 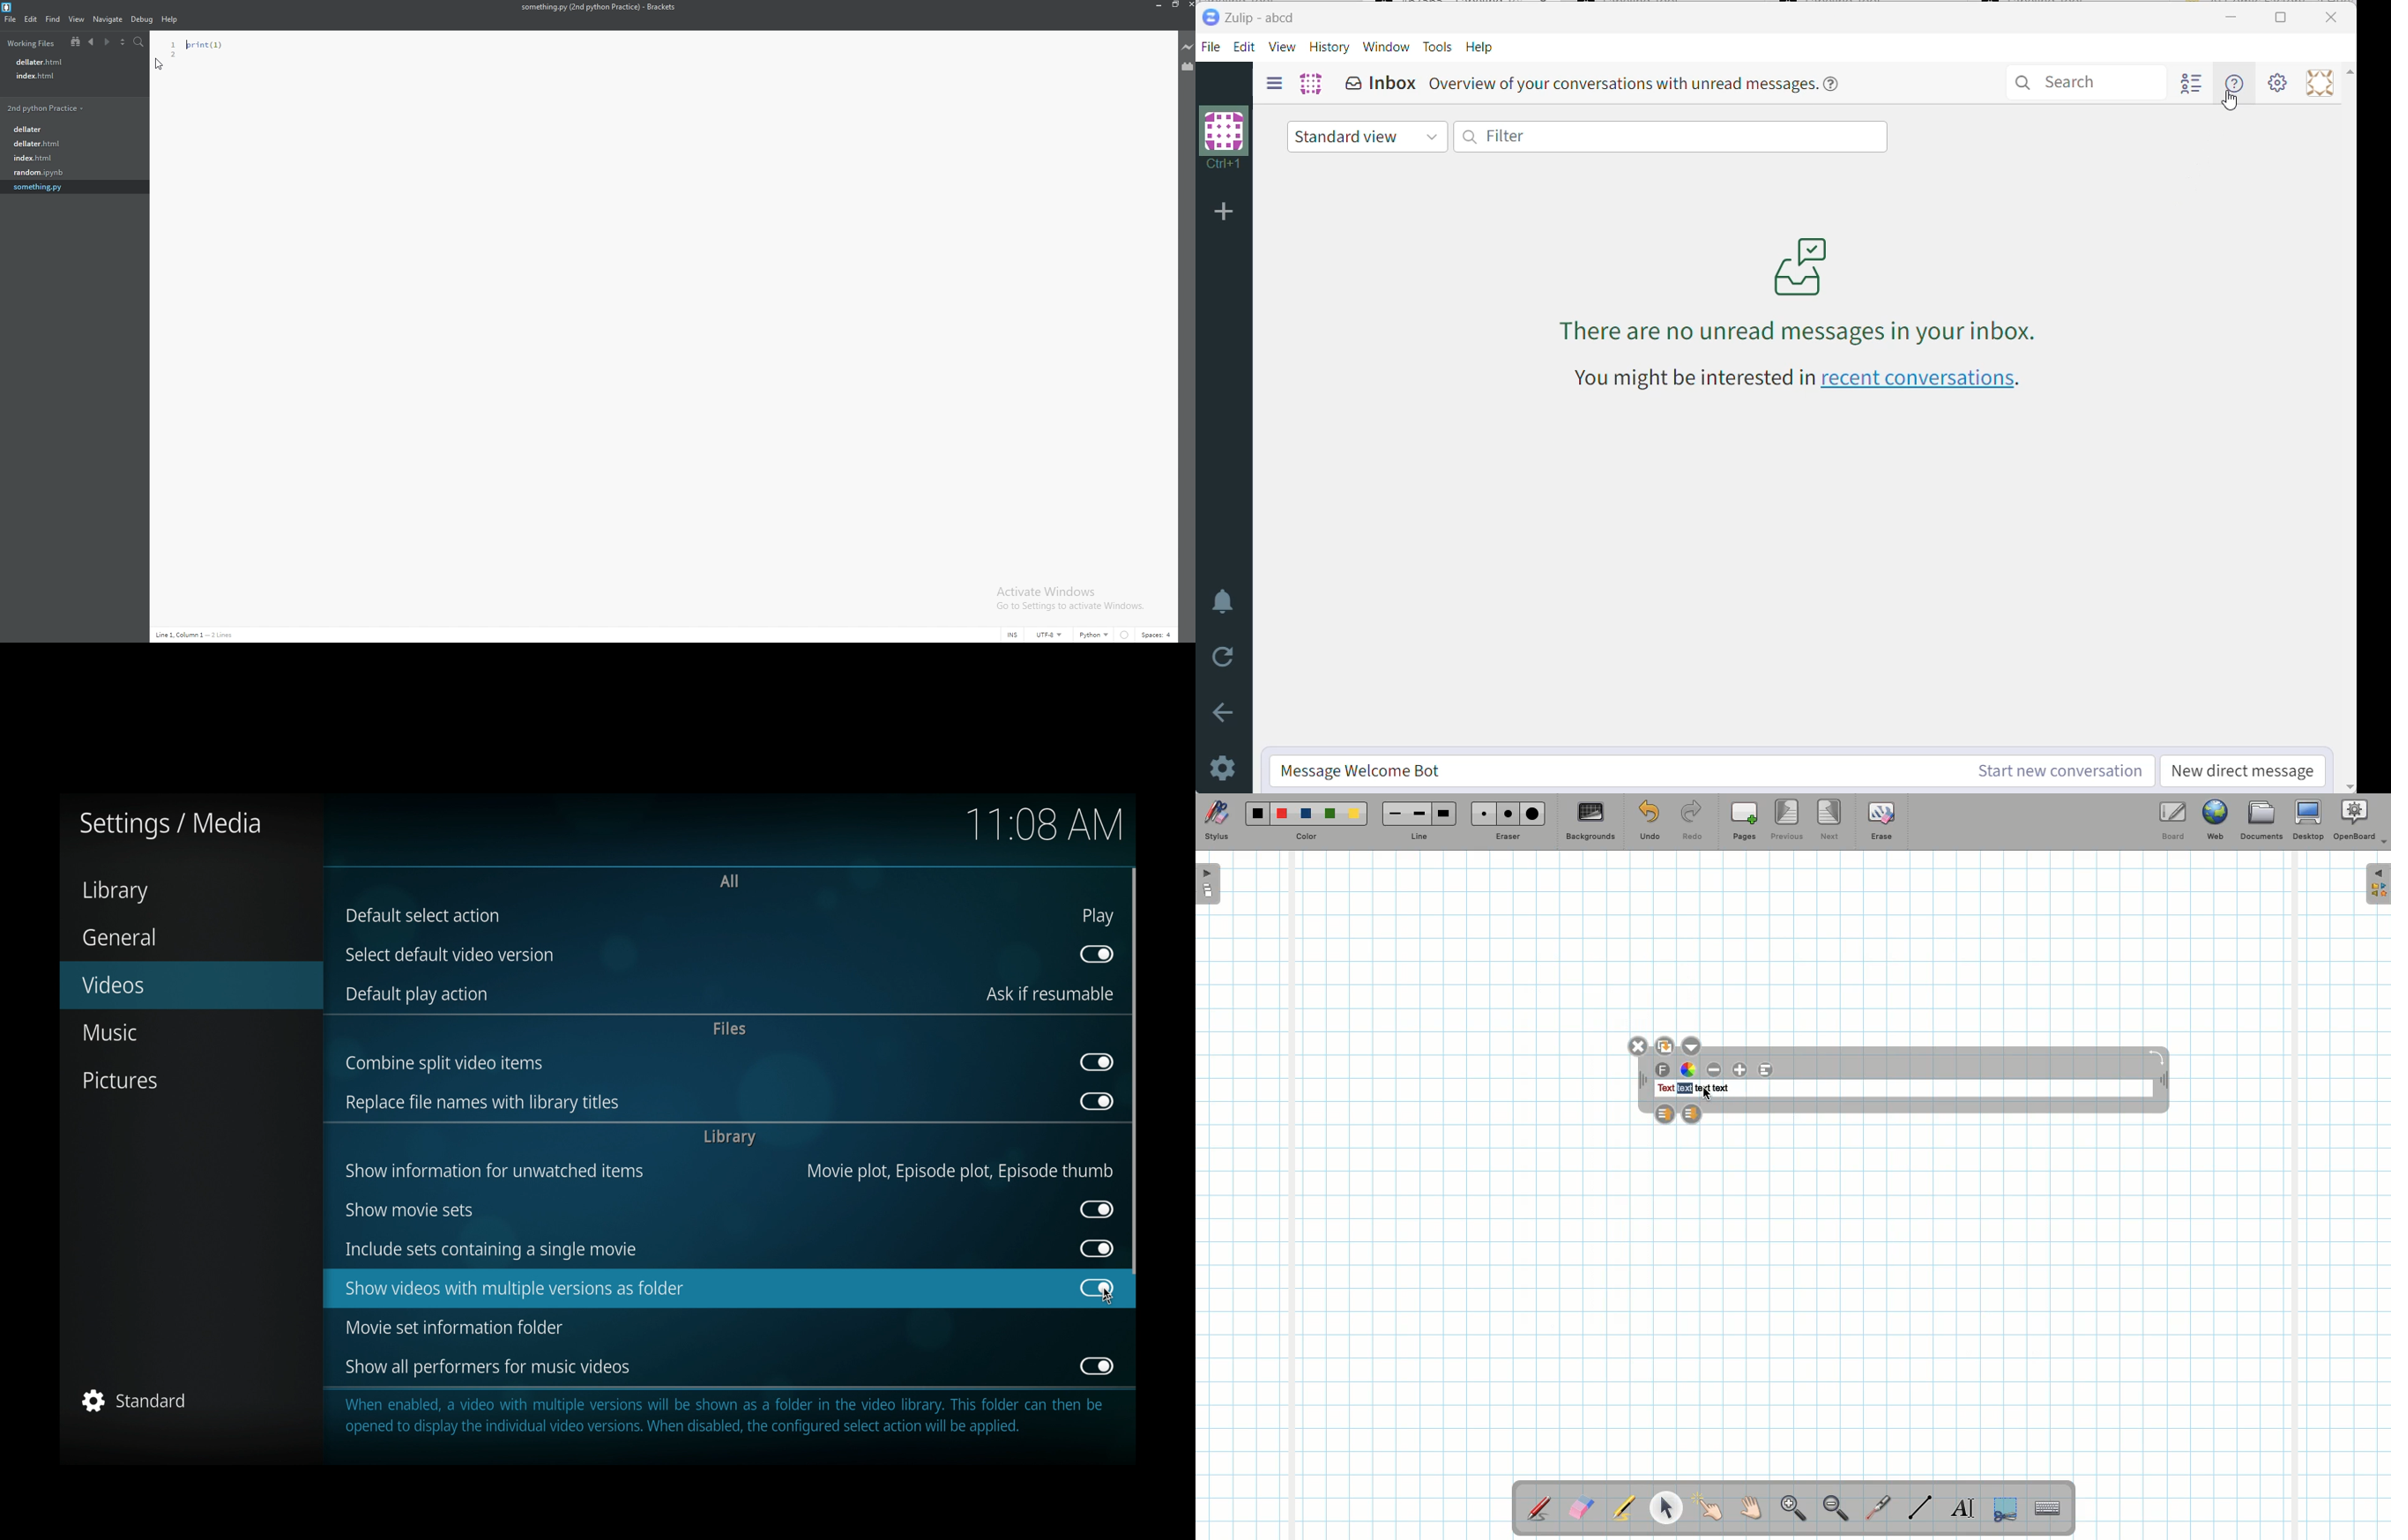 I want to click on Search, so click(x=2088, y=81).